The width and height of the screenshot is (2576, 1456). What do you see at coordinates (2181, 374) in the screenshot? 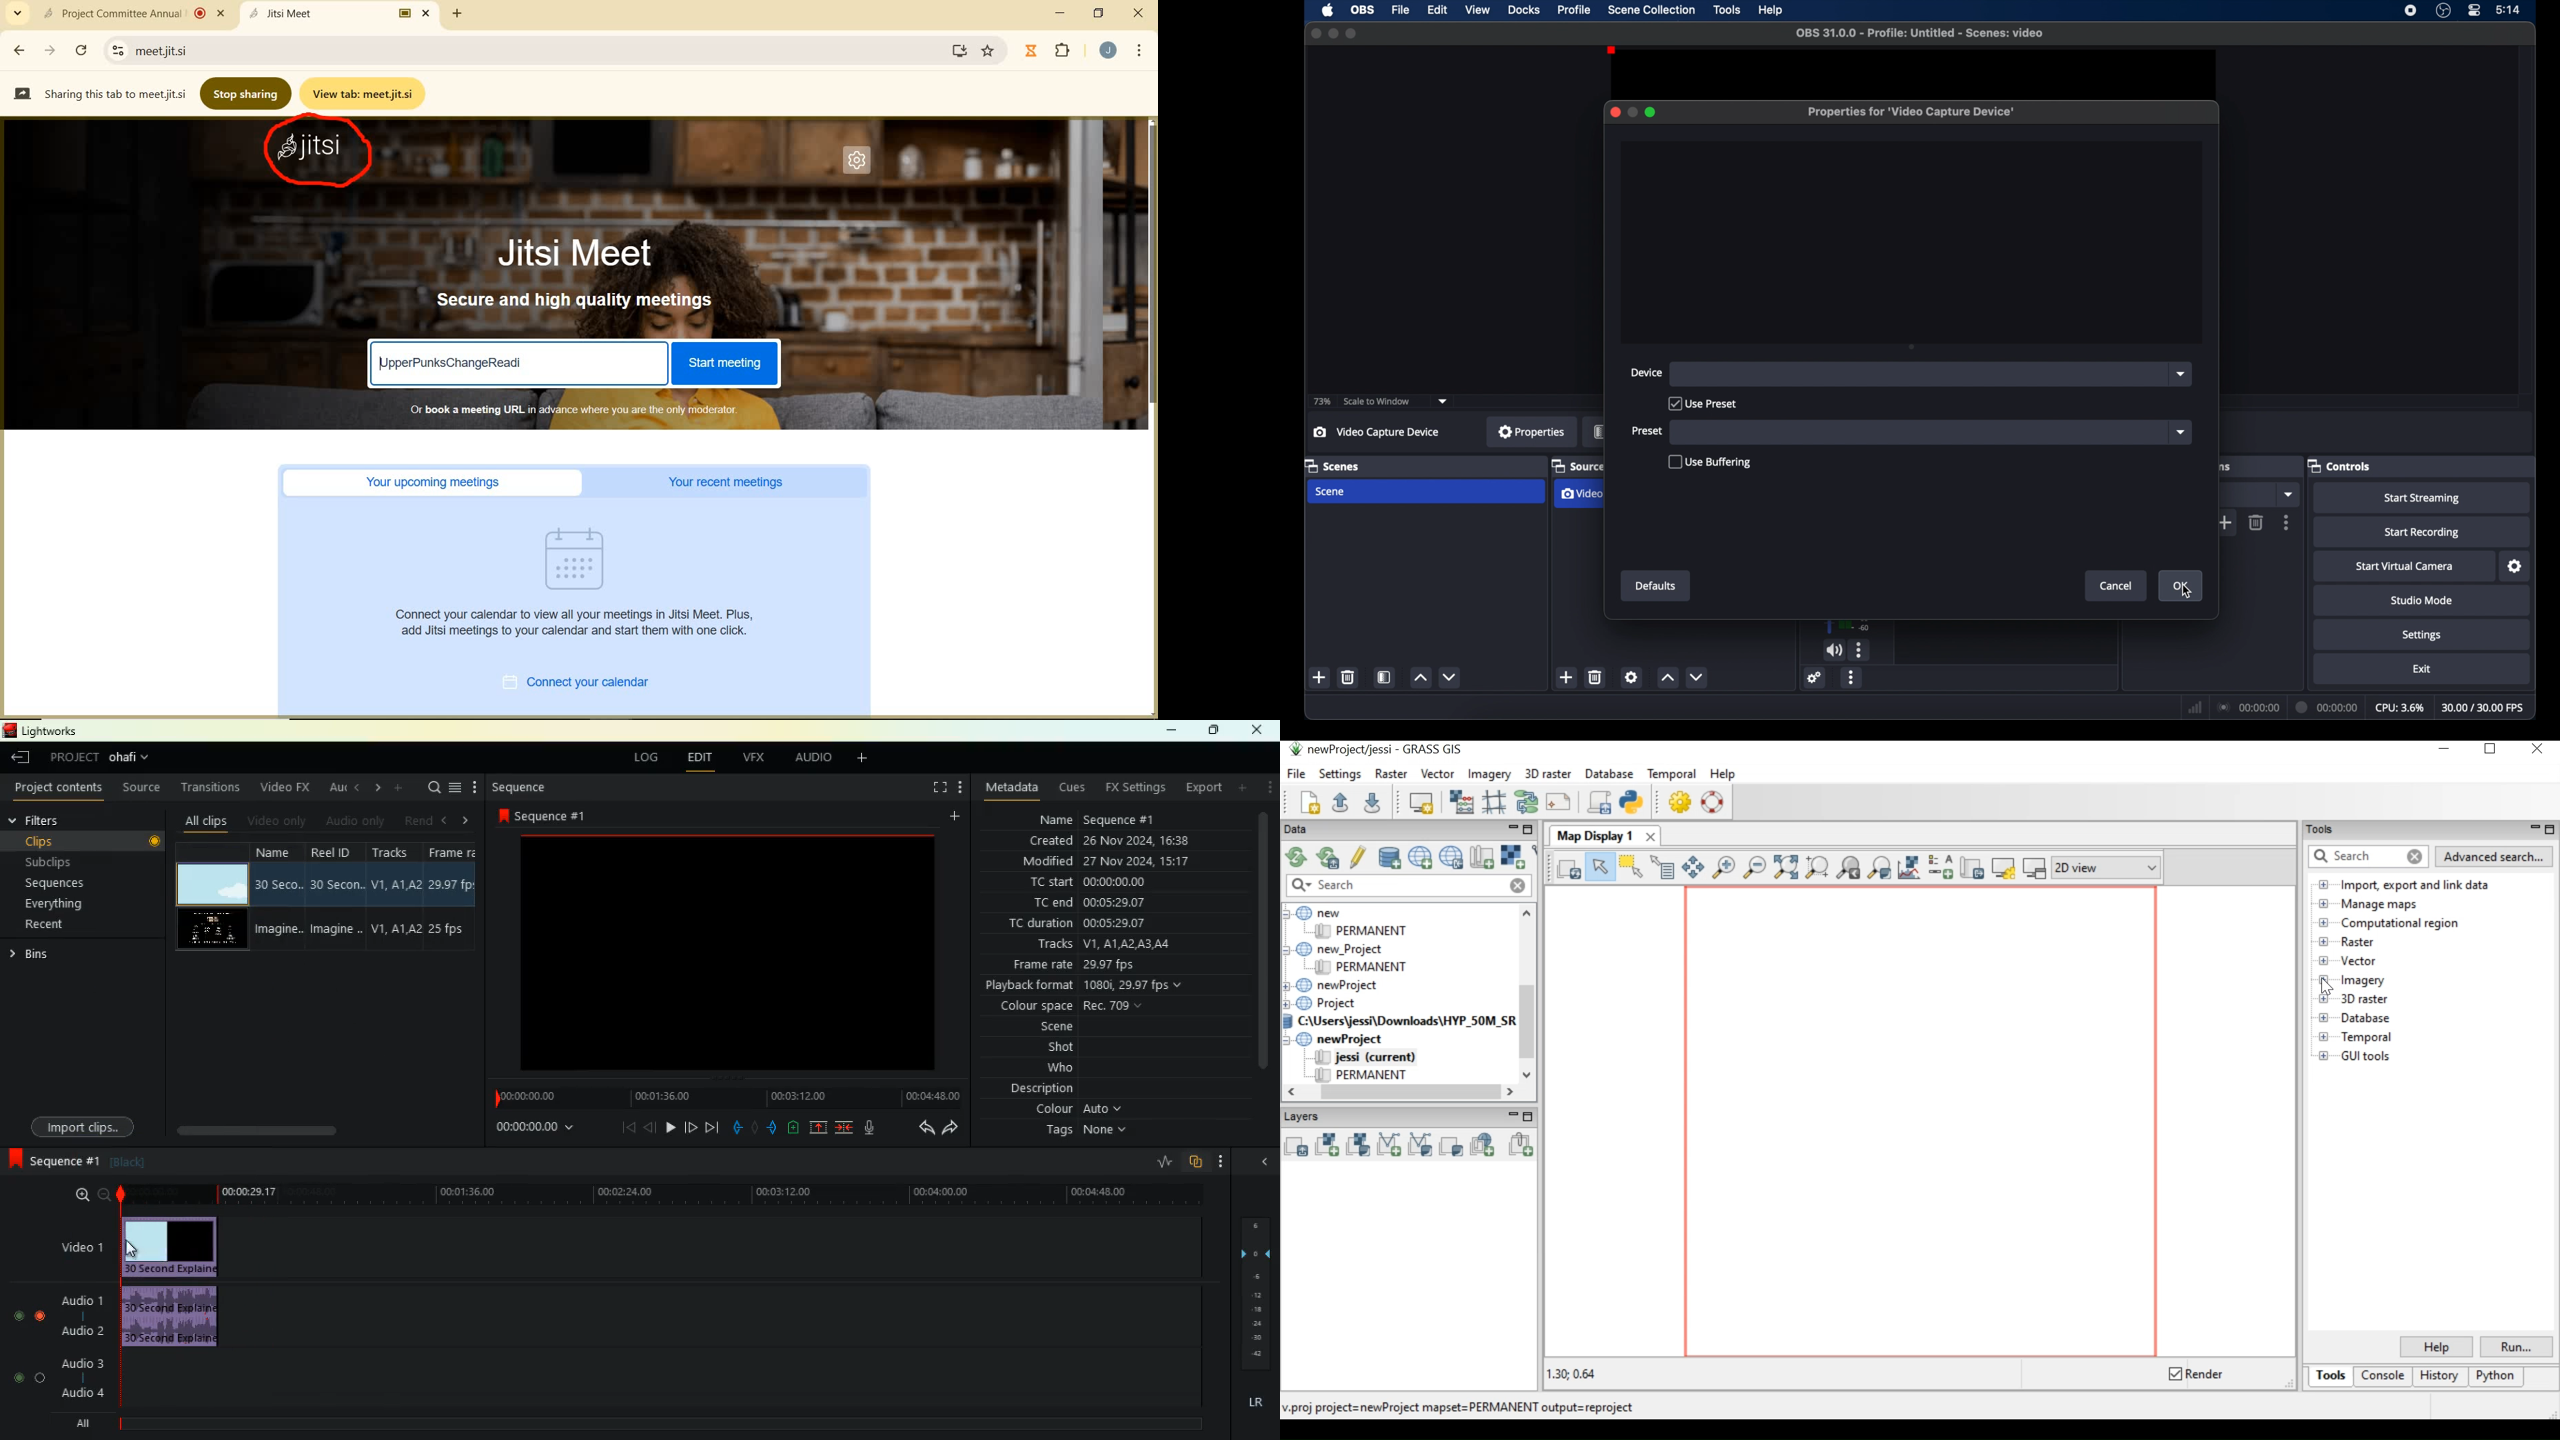
I see `dropdown` at bounding box center [2181, 374].